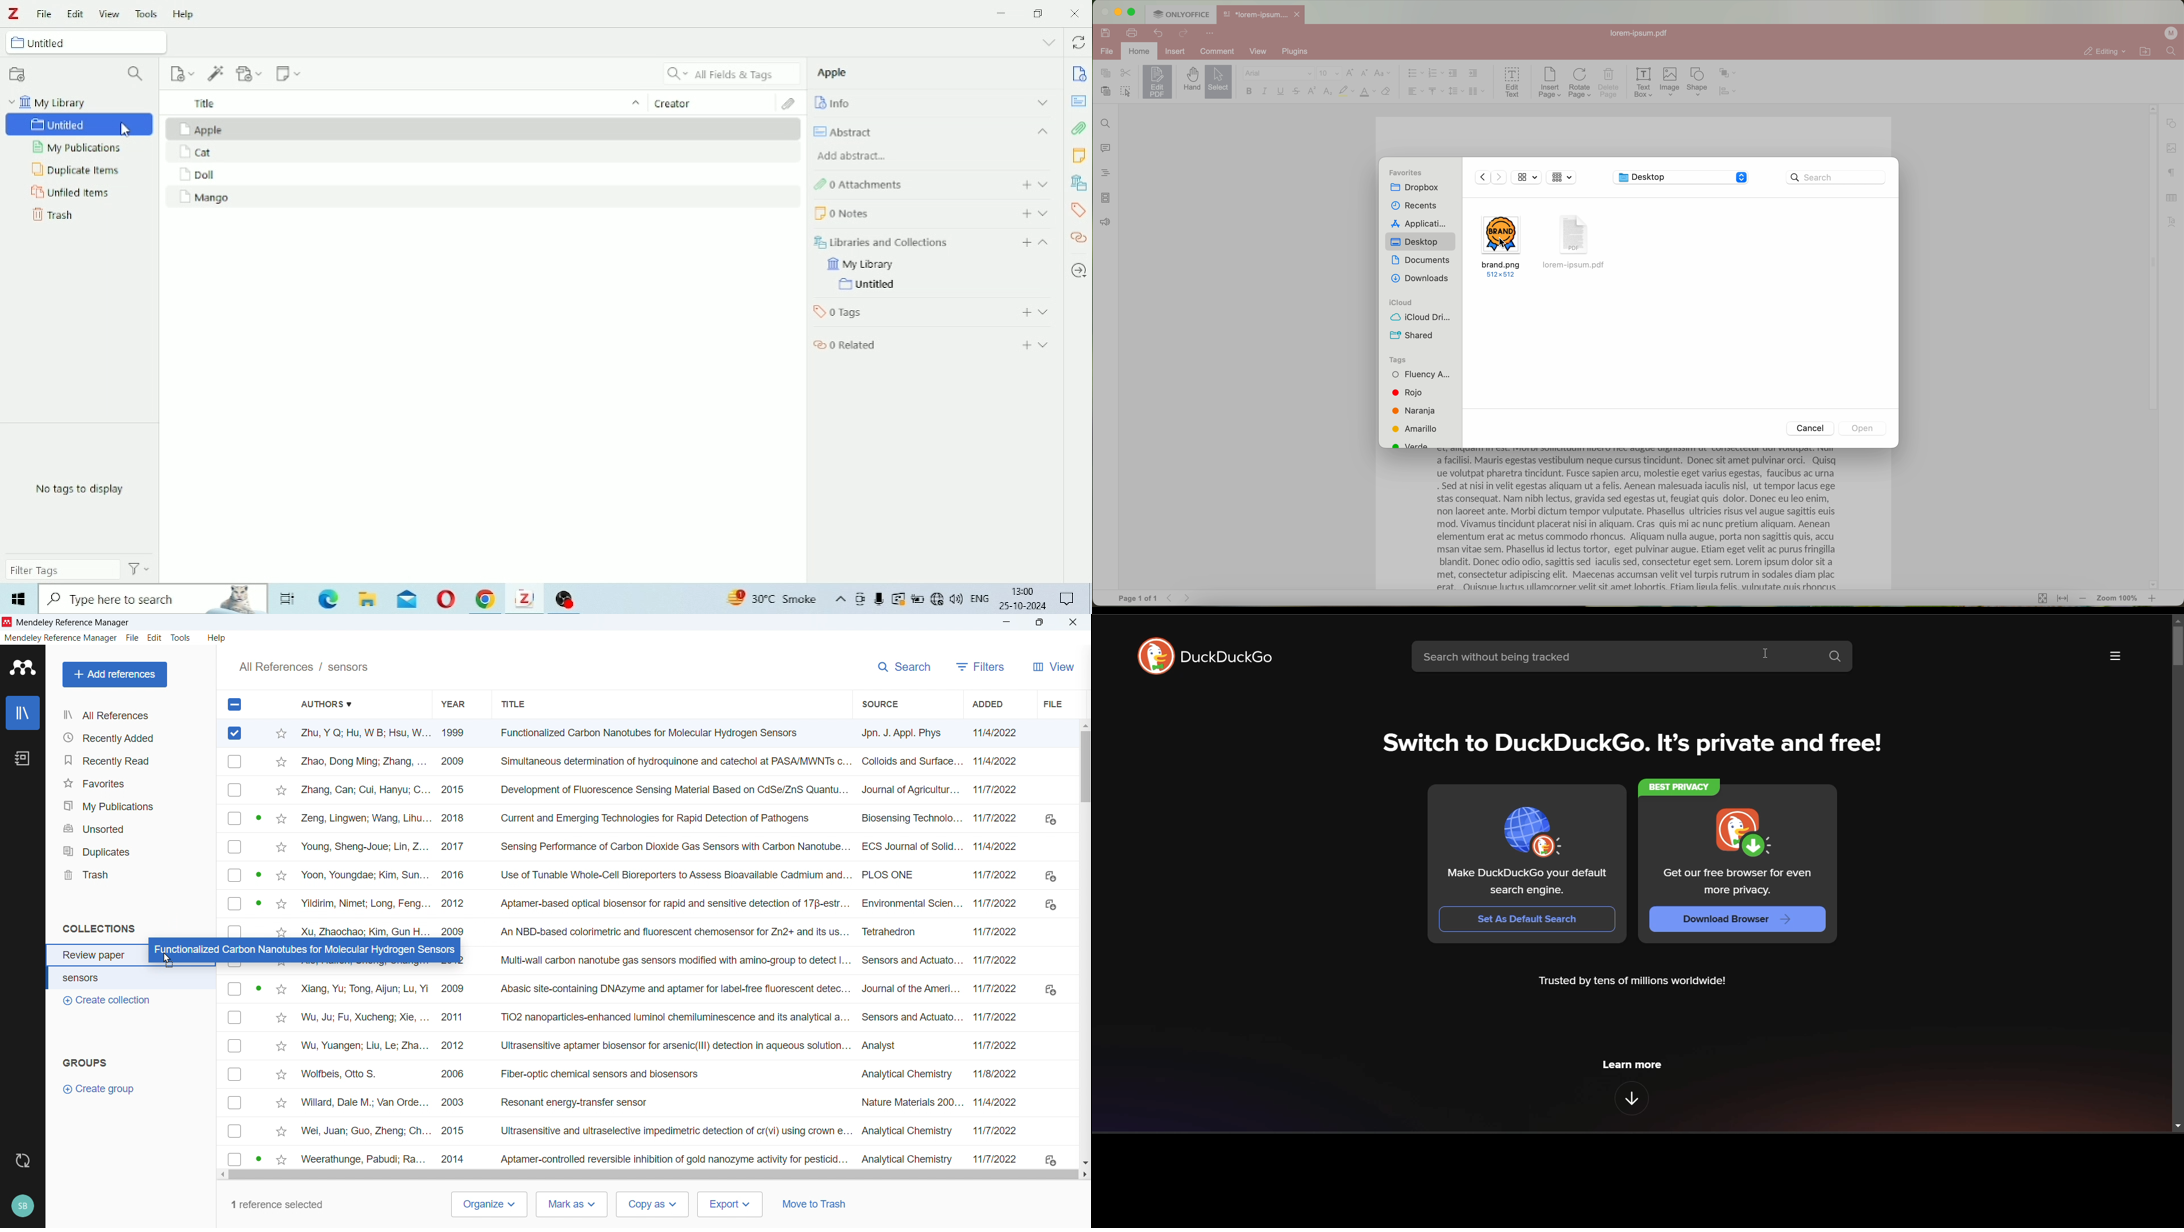  I want to click on Info, so click(931, 103).